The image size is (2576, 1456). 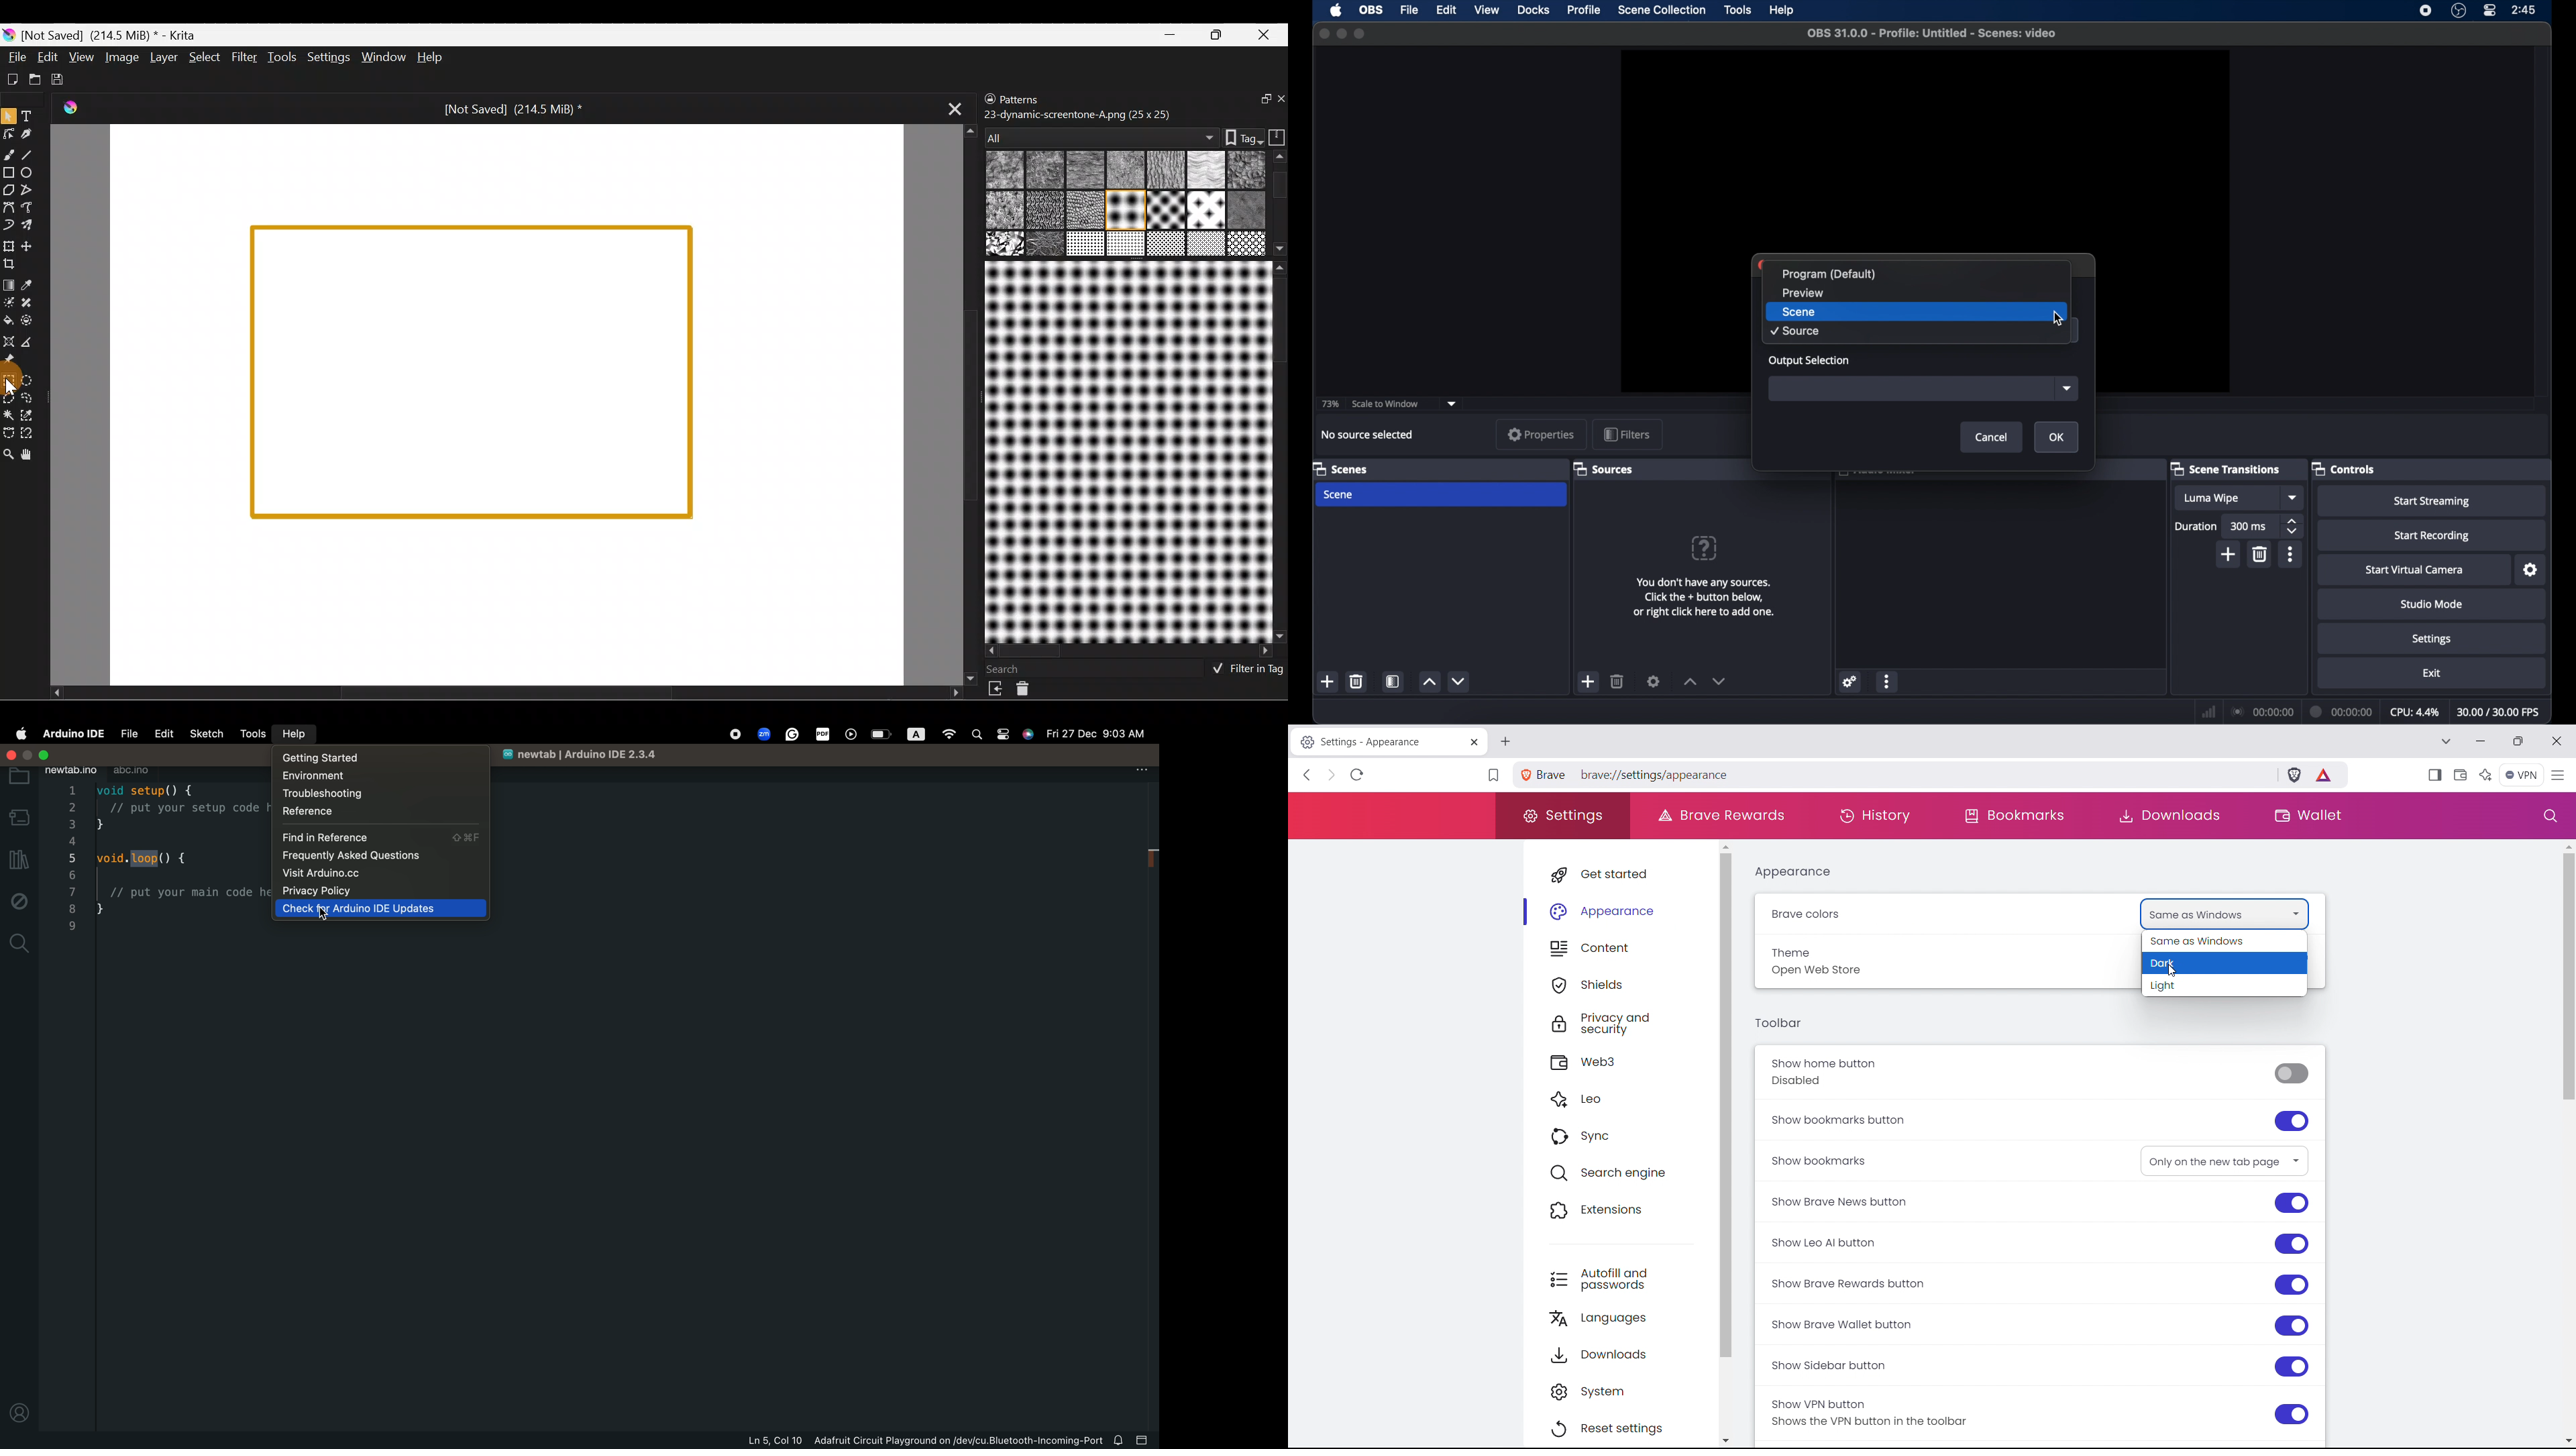 What do you see at coordinates (8, 380) in the screenshot?
I see `Rectangular selection tool` at bounding box center [8, 380].